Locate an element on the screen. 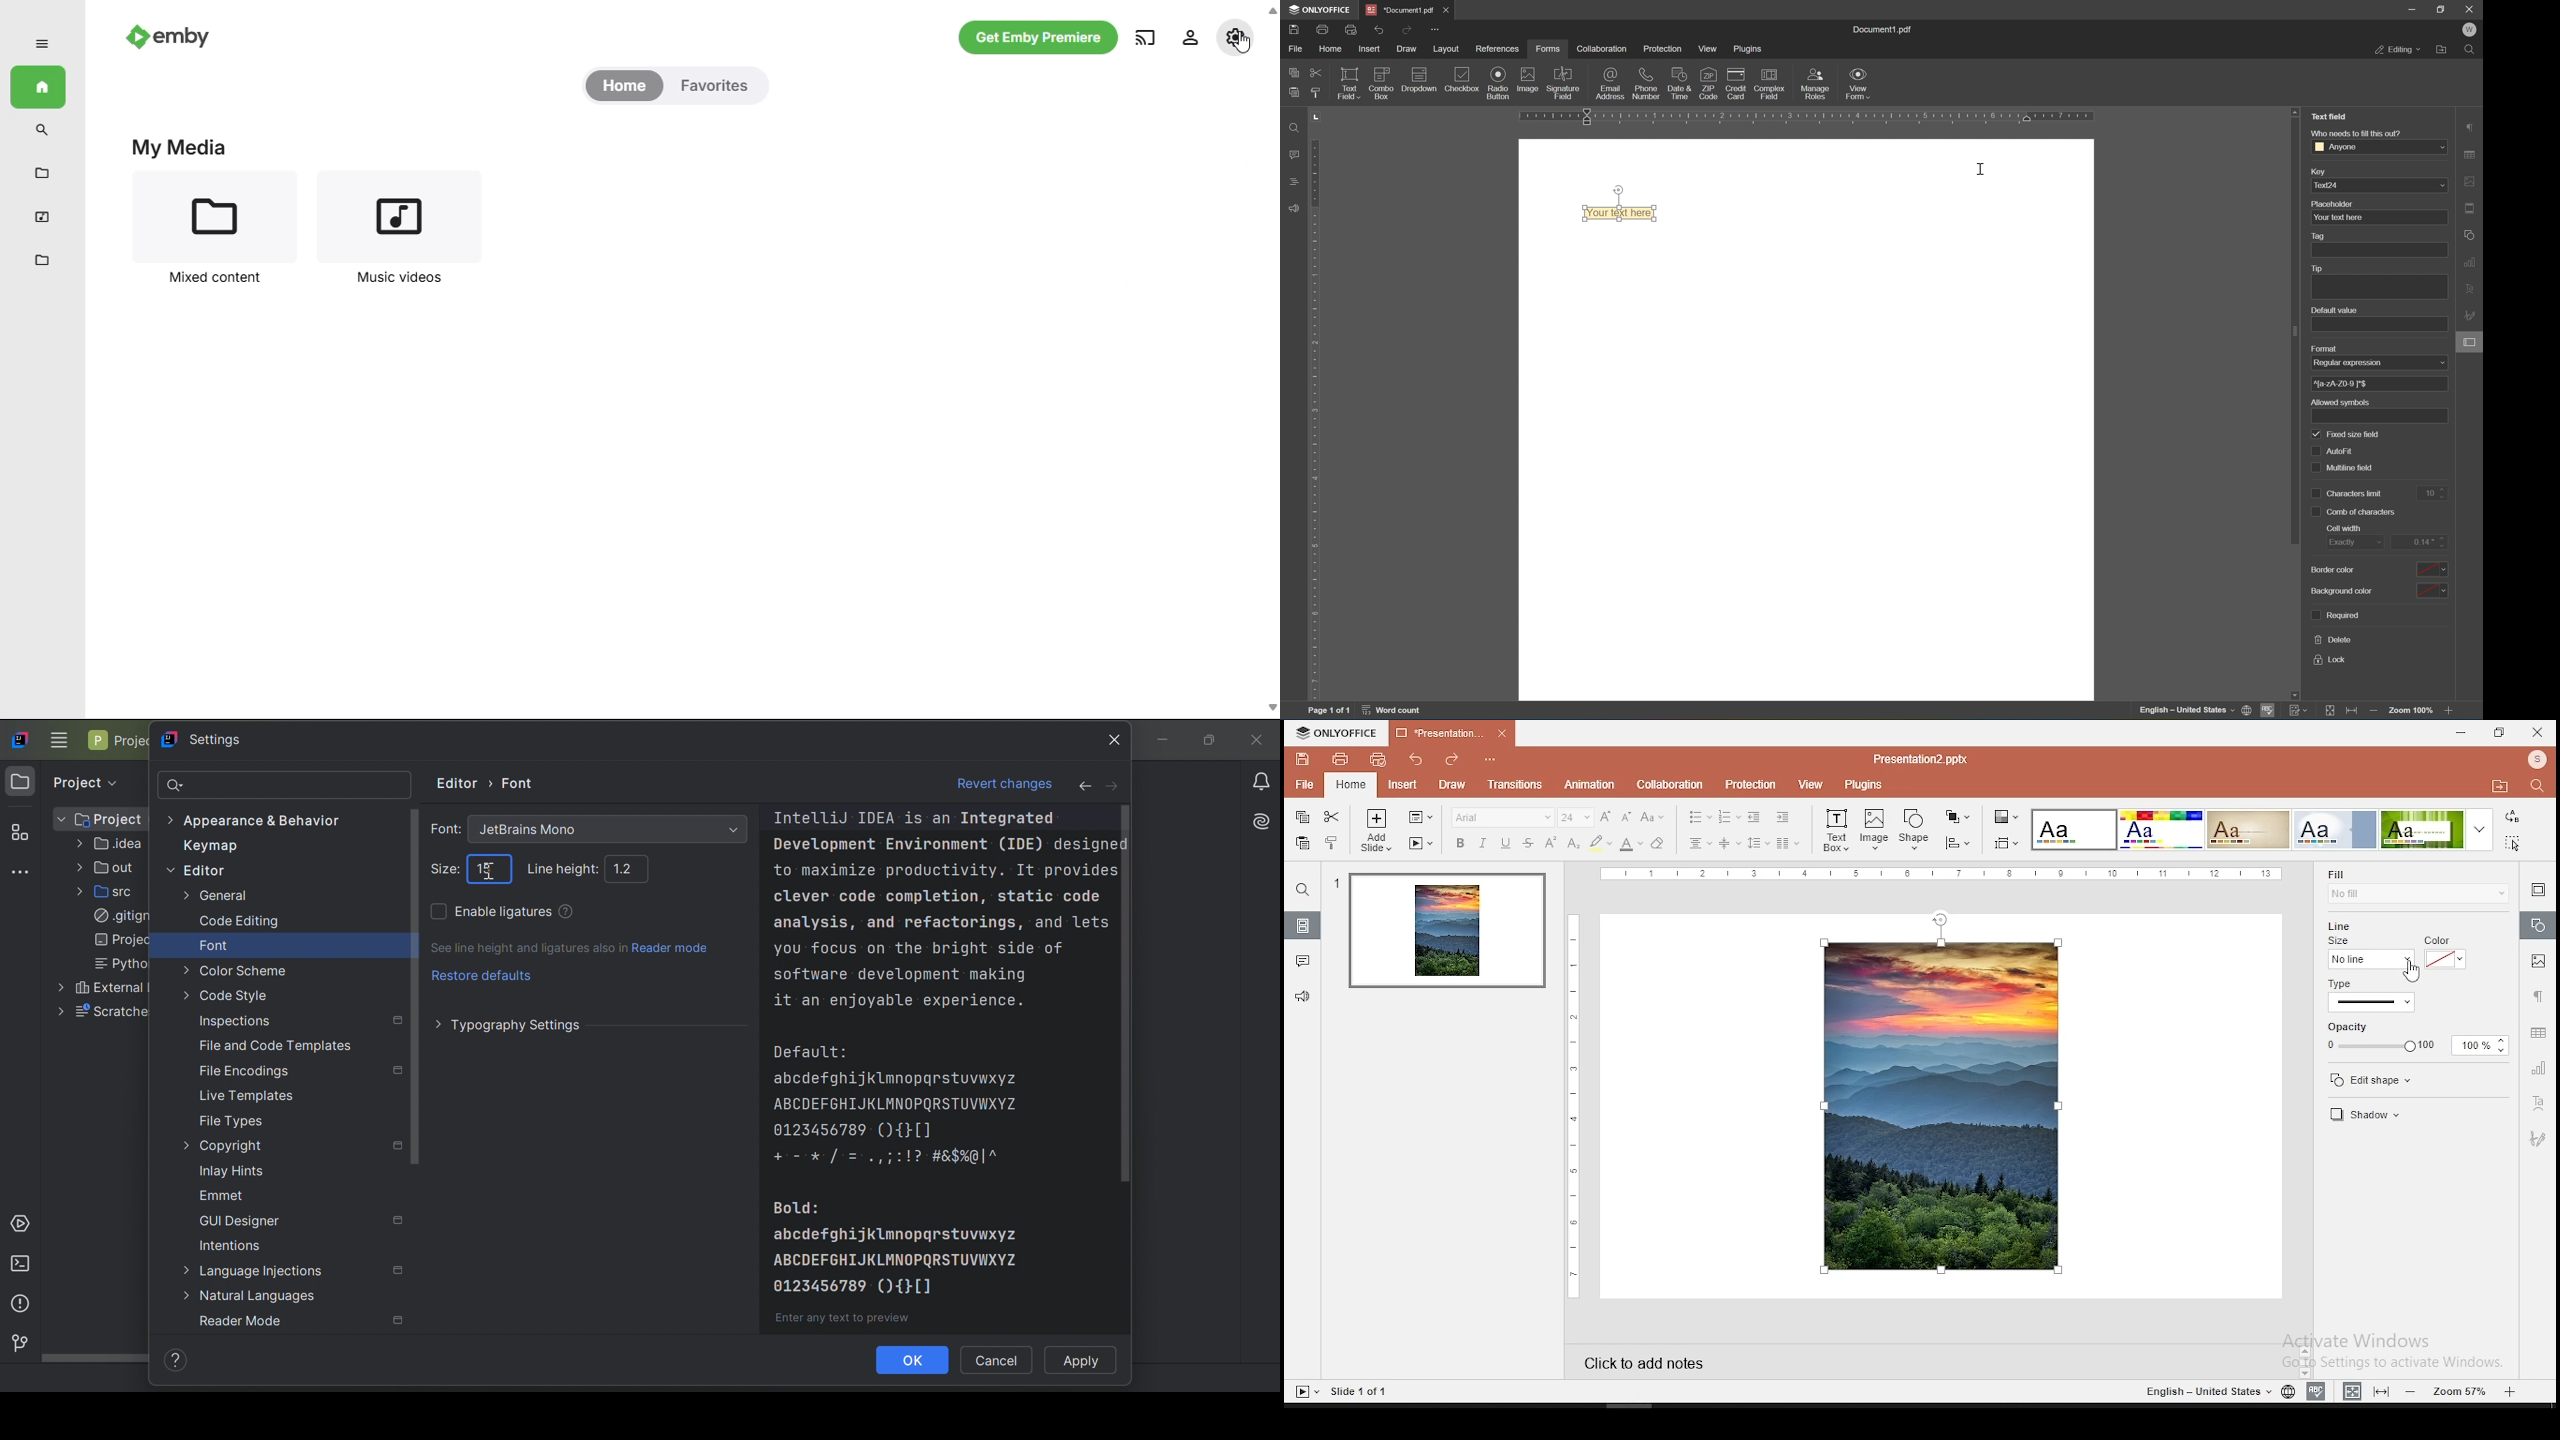 This screenshot has width=2576, height=1456. ^[a-zA-Z0-9 ]*$ is located at coordinates (2378, 383).